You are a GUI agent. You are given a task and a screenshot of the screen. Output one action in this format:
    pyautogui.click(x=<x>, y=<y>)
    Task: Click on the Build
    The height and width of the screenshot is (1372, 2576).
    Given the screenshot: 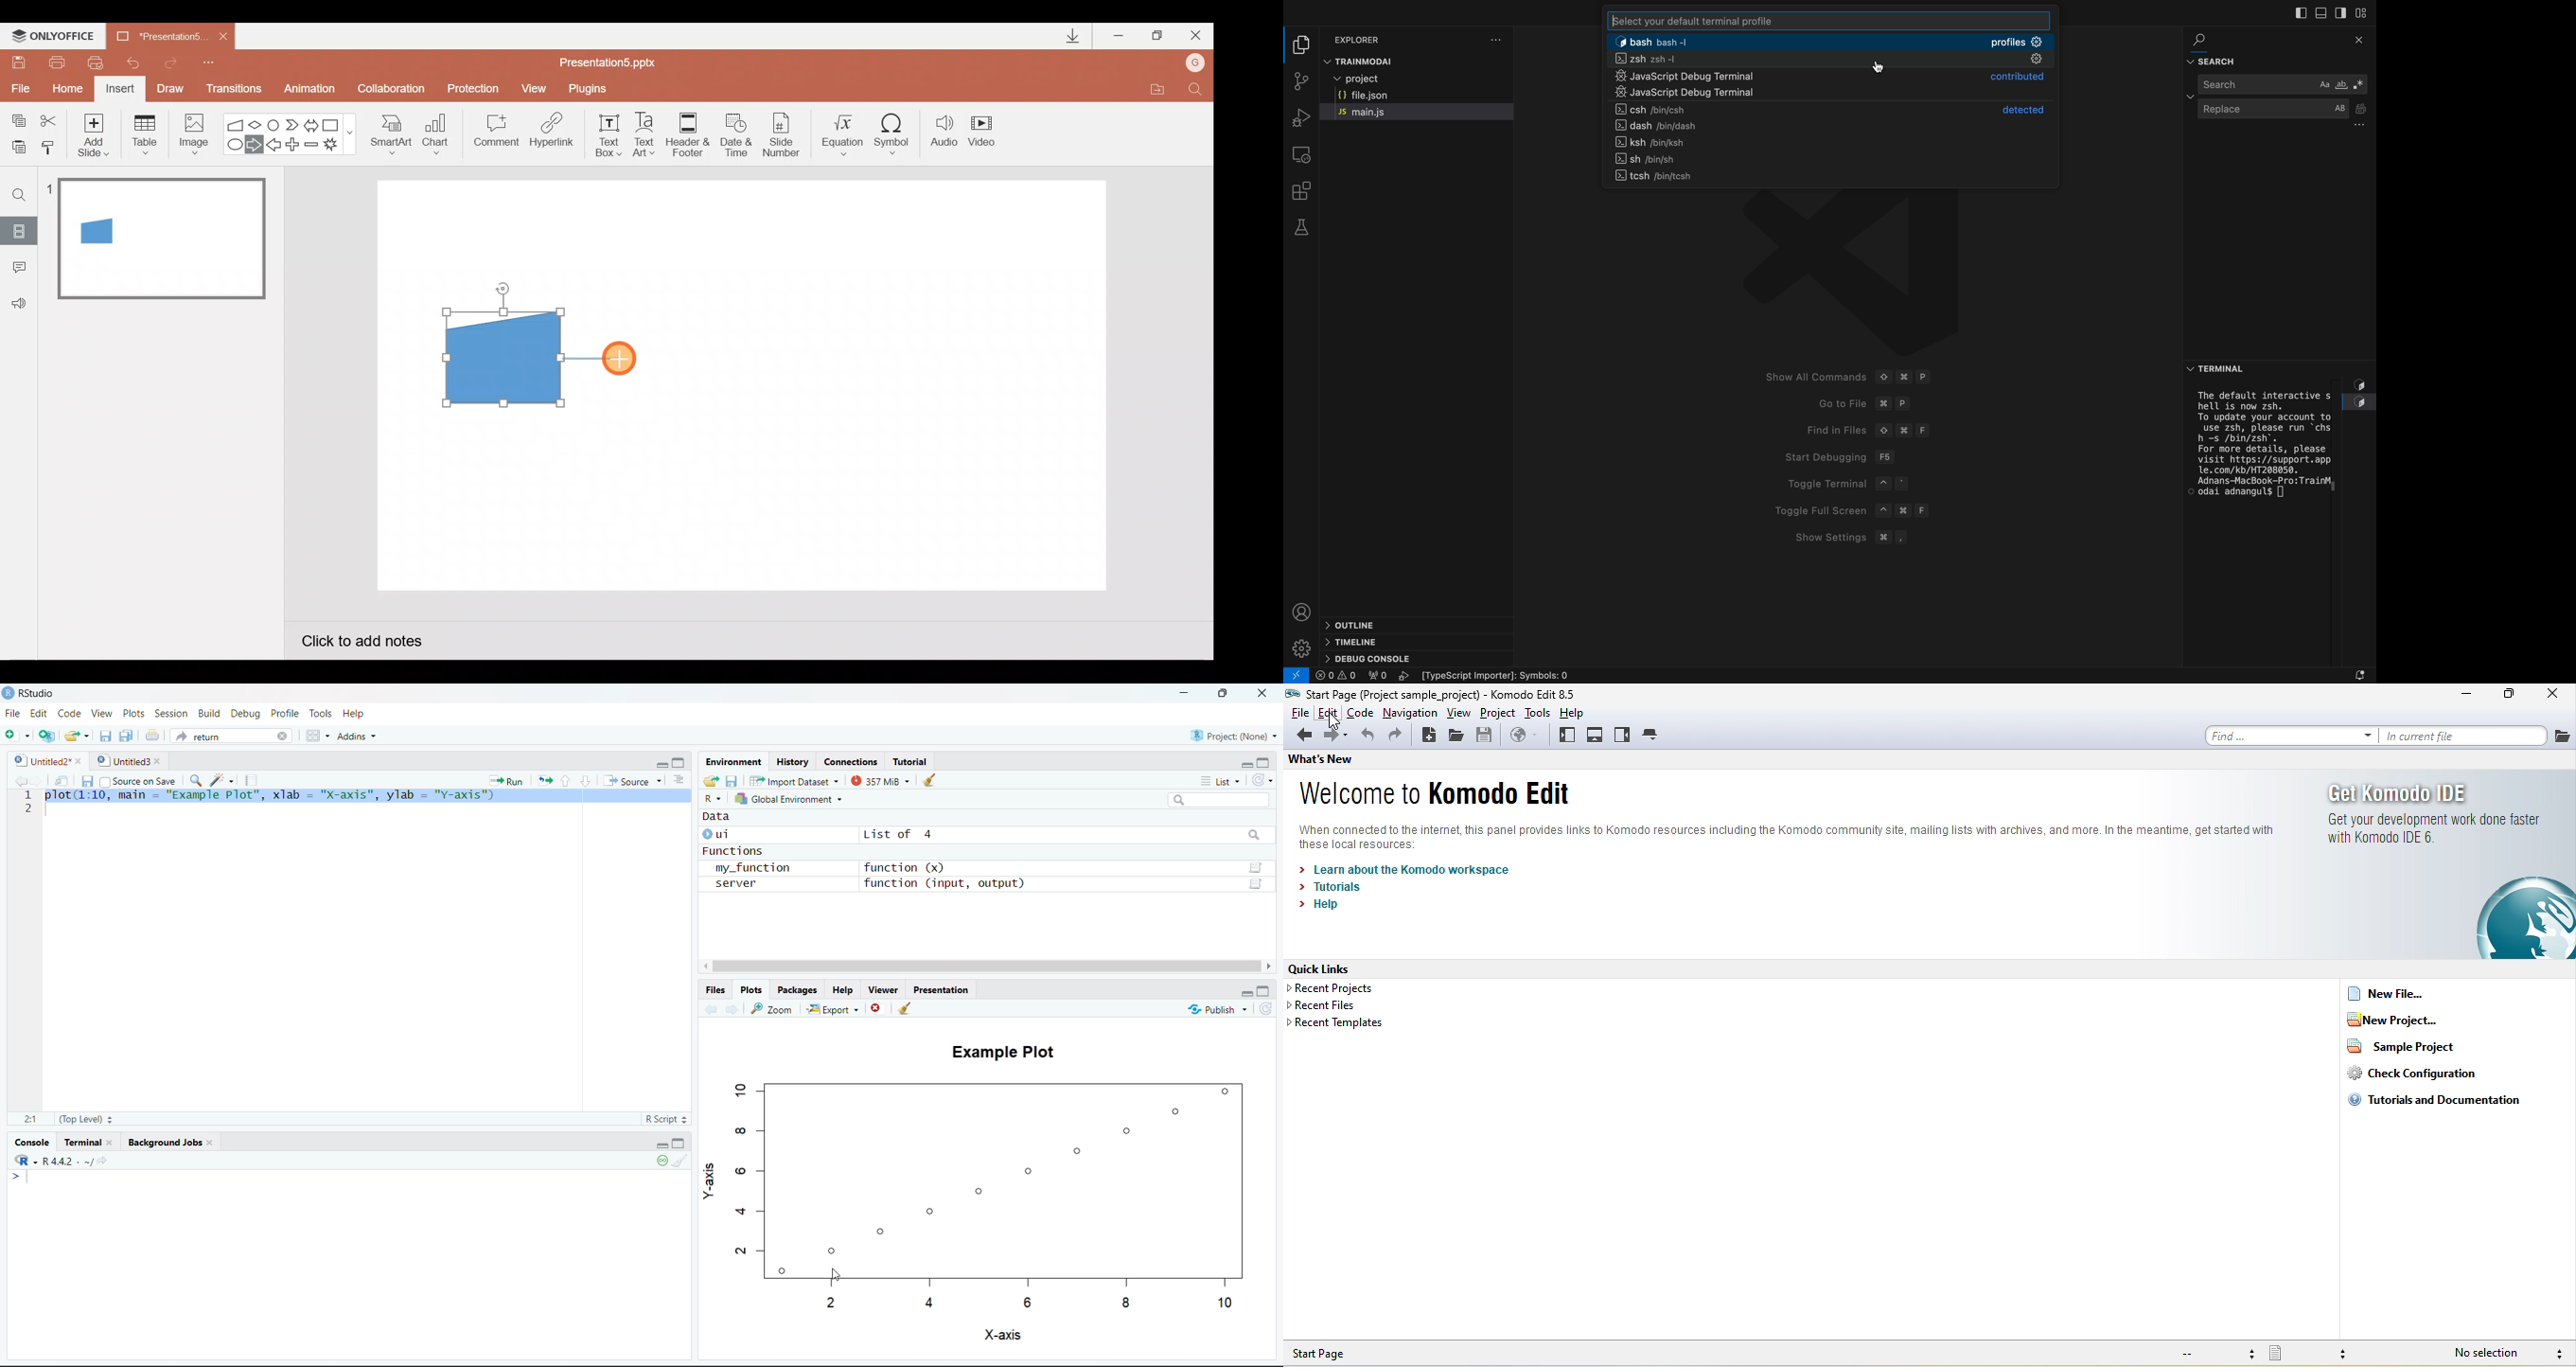 What is the action you would take?
    pyautogui.click(x=209, y=712)
    